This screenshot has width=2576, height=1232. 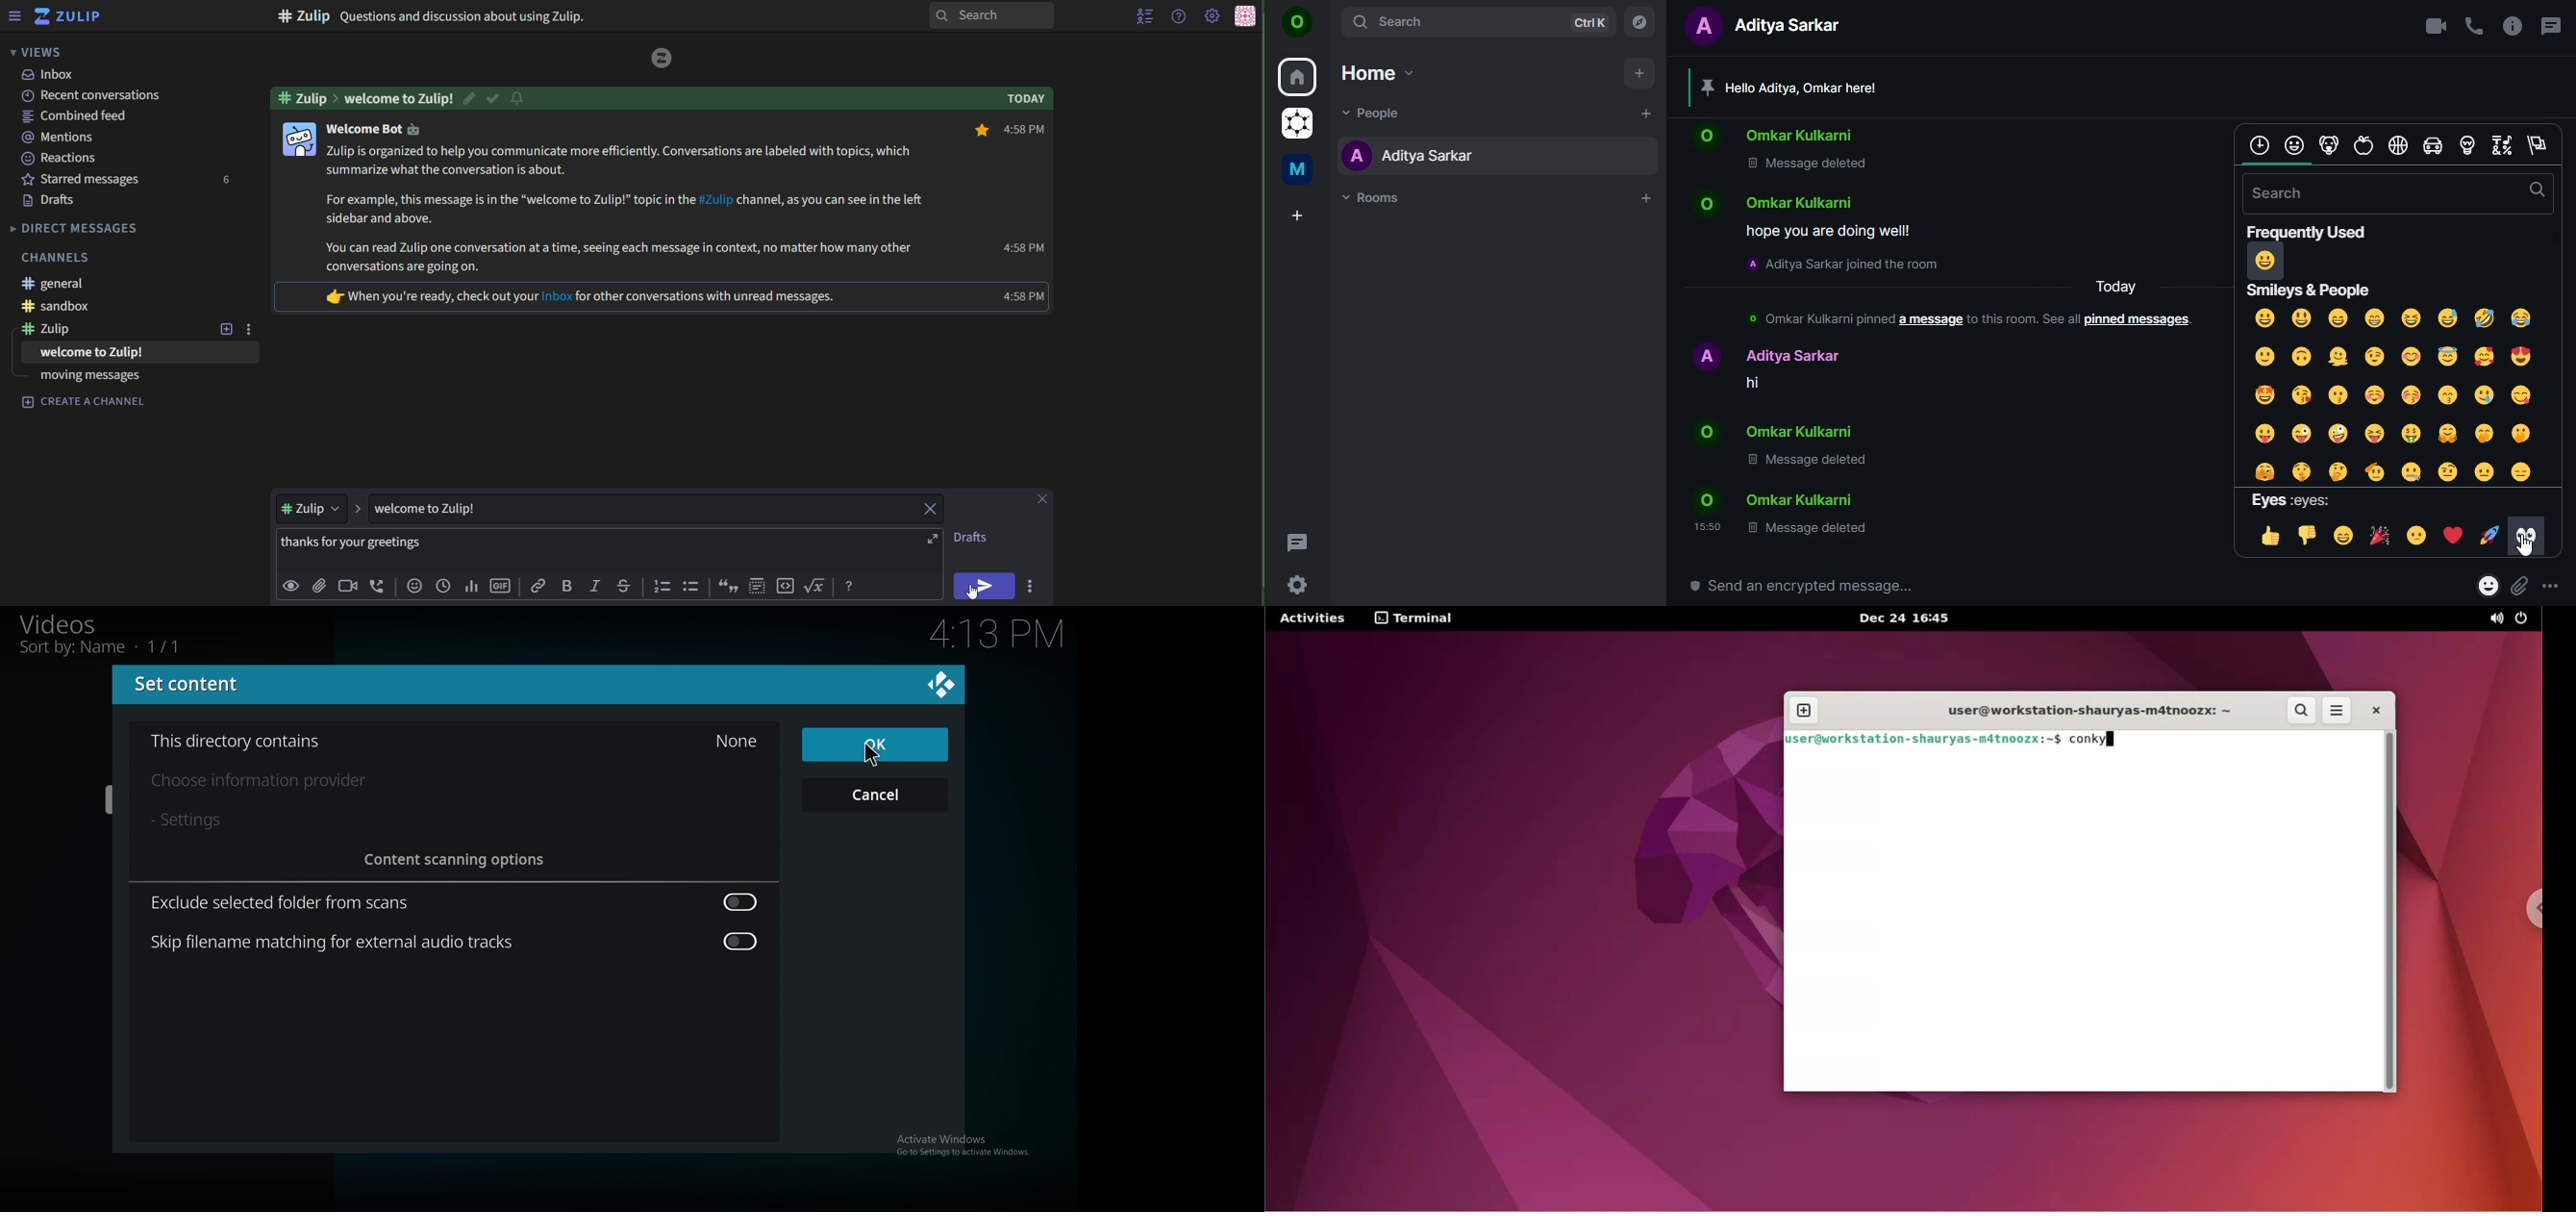 What do you see at coordinates (2336, 472) in the screenshot?
I see `thinking face` at bounding box center [2336, 472].